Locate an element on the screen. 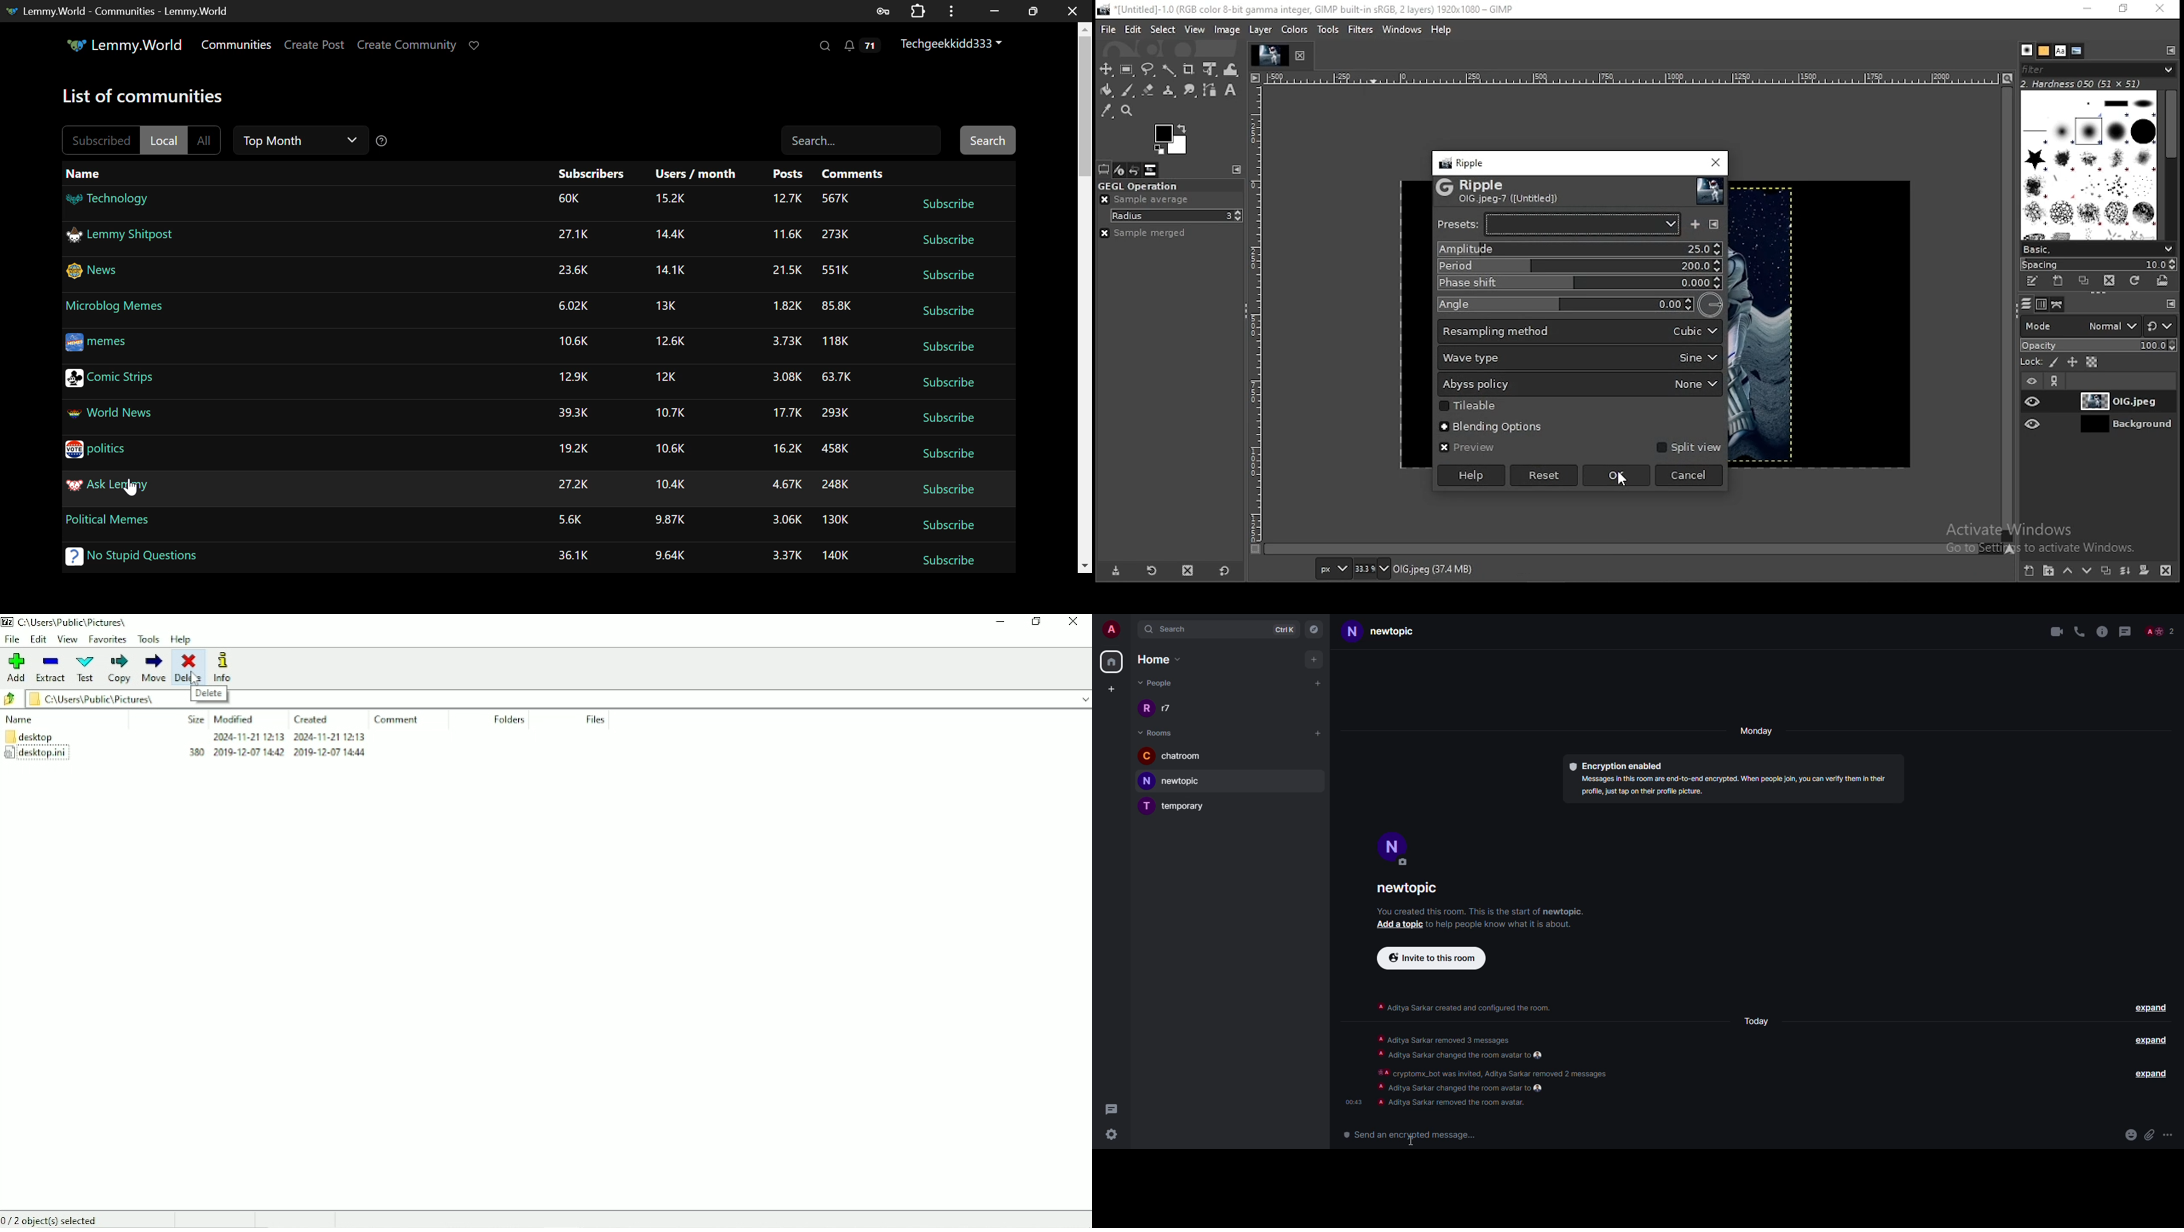 This screenshot has height=1232, width=2184. people is located at coordinates (2159, 632).